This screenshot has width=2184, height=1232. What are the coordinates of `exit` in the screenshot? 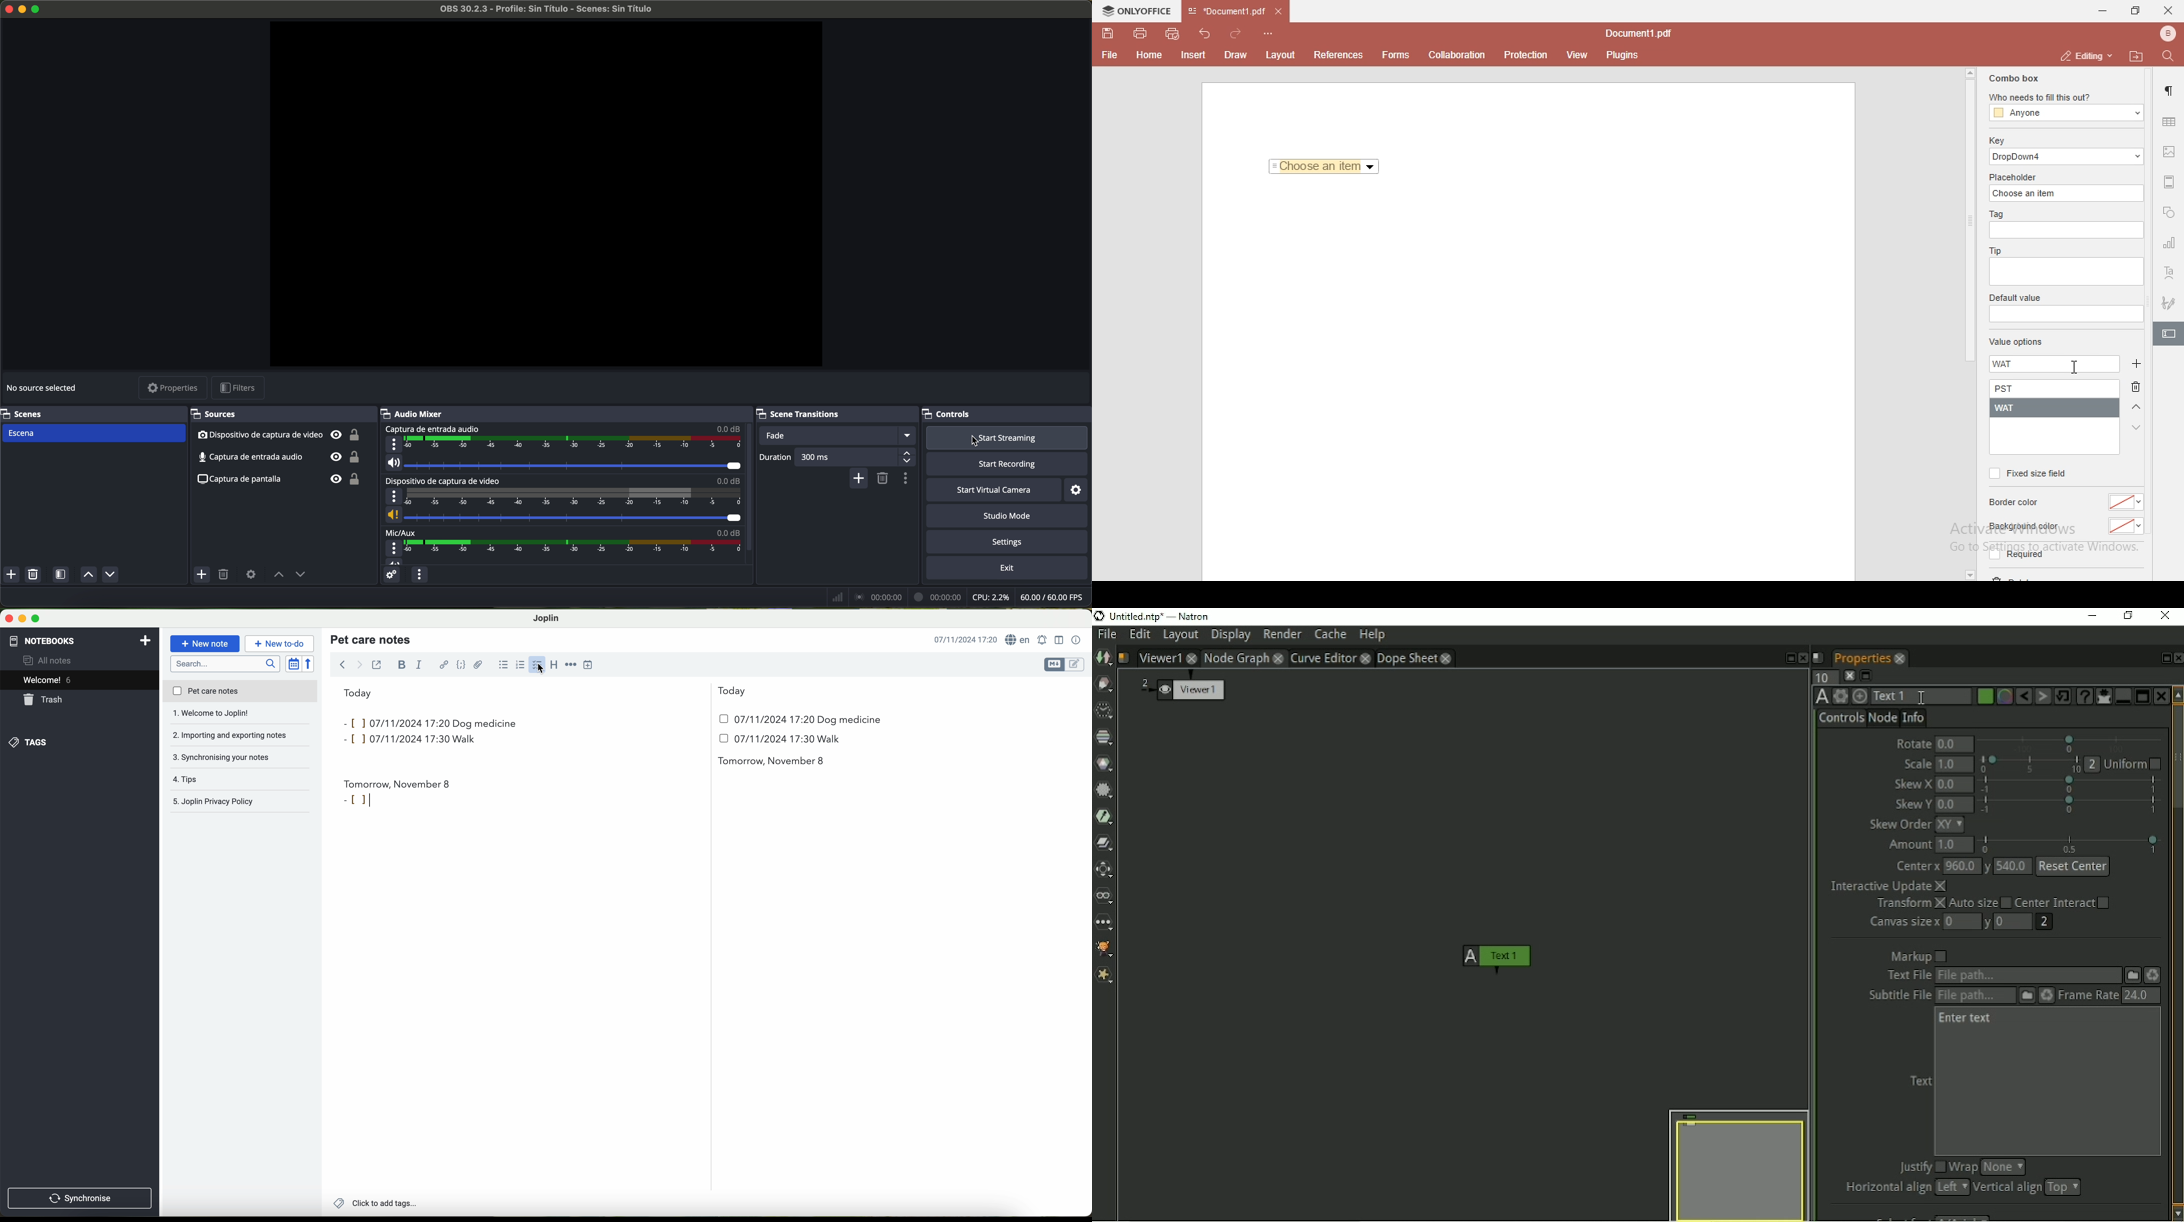 It's located at (1009, 570).